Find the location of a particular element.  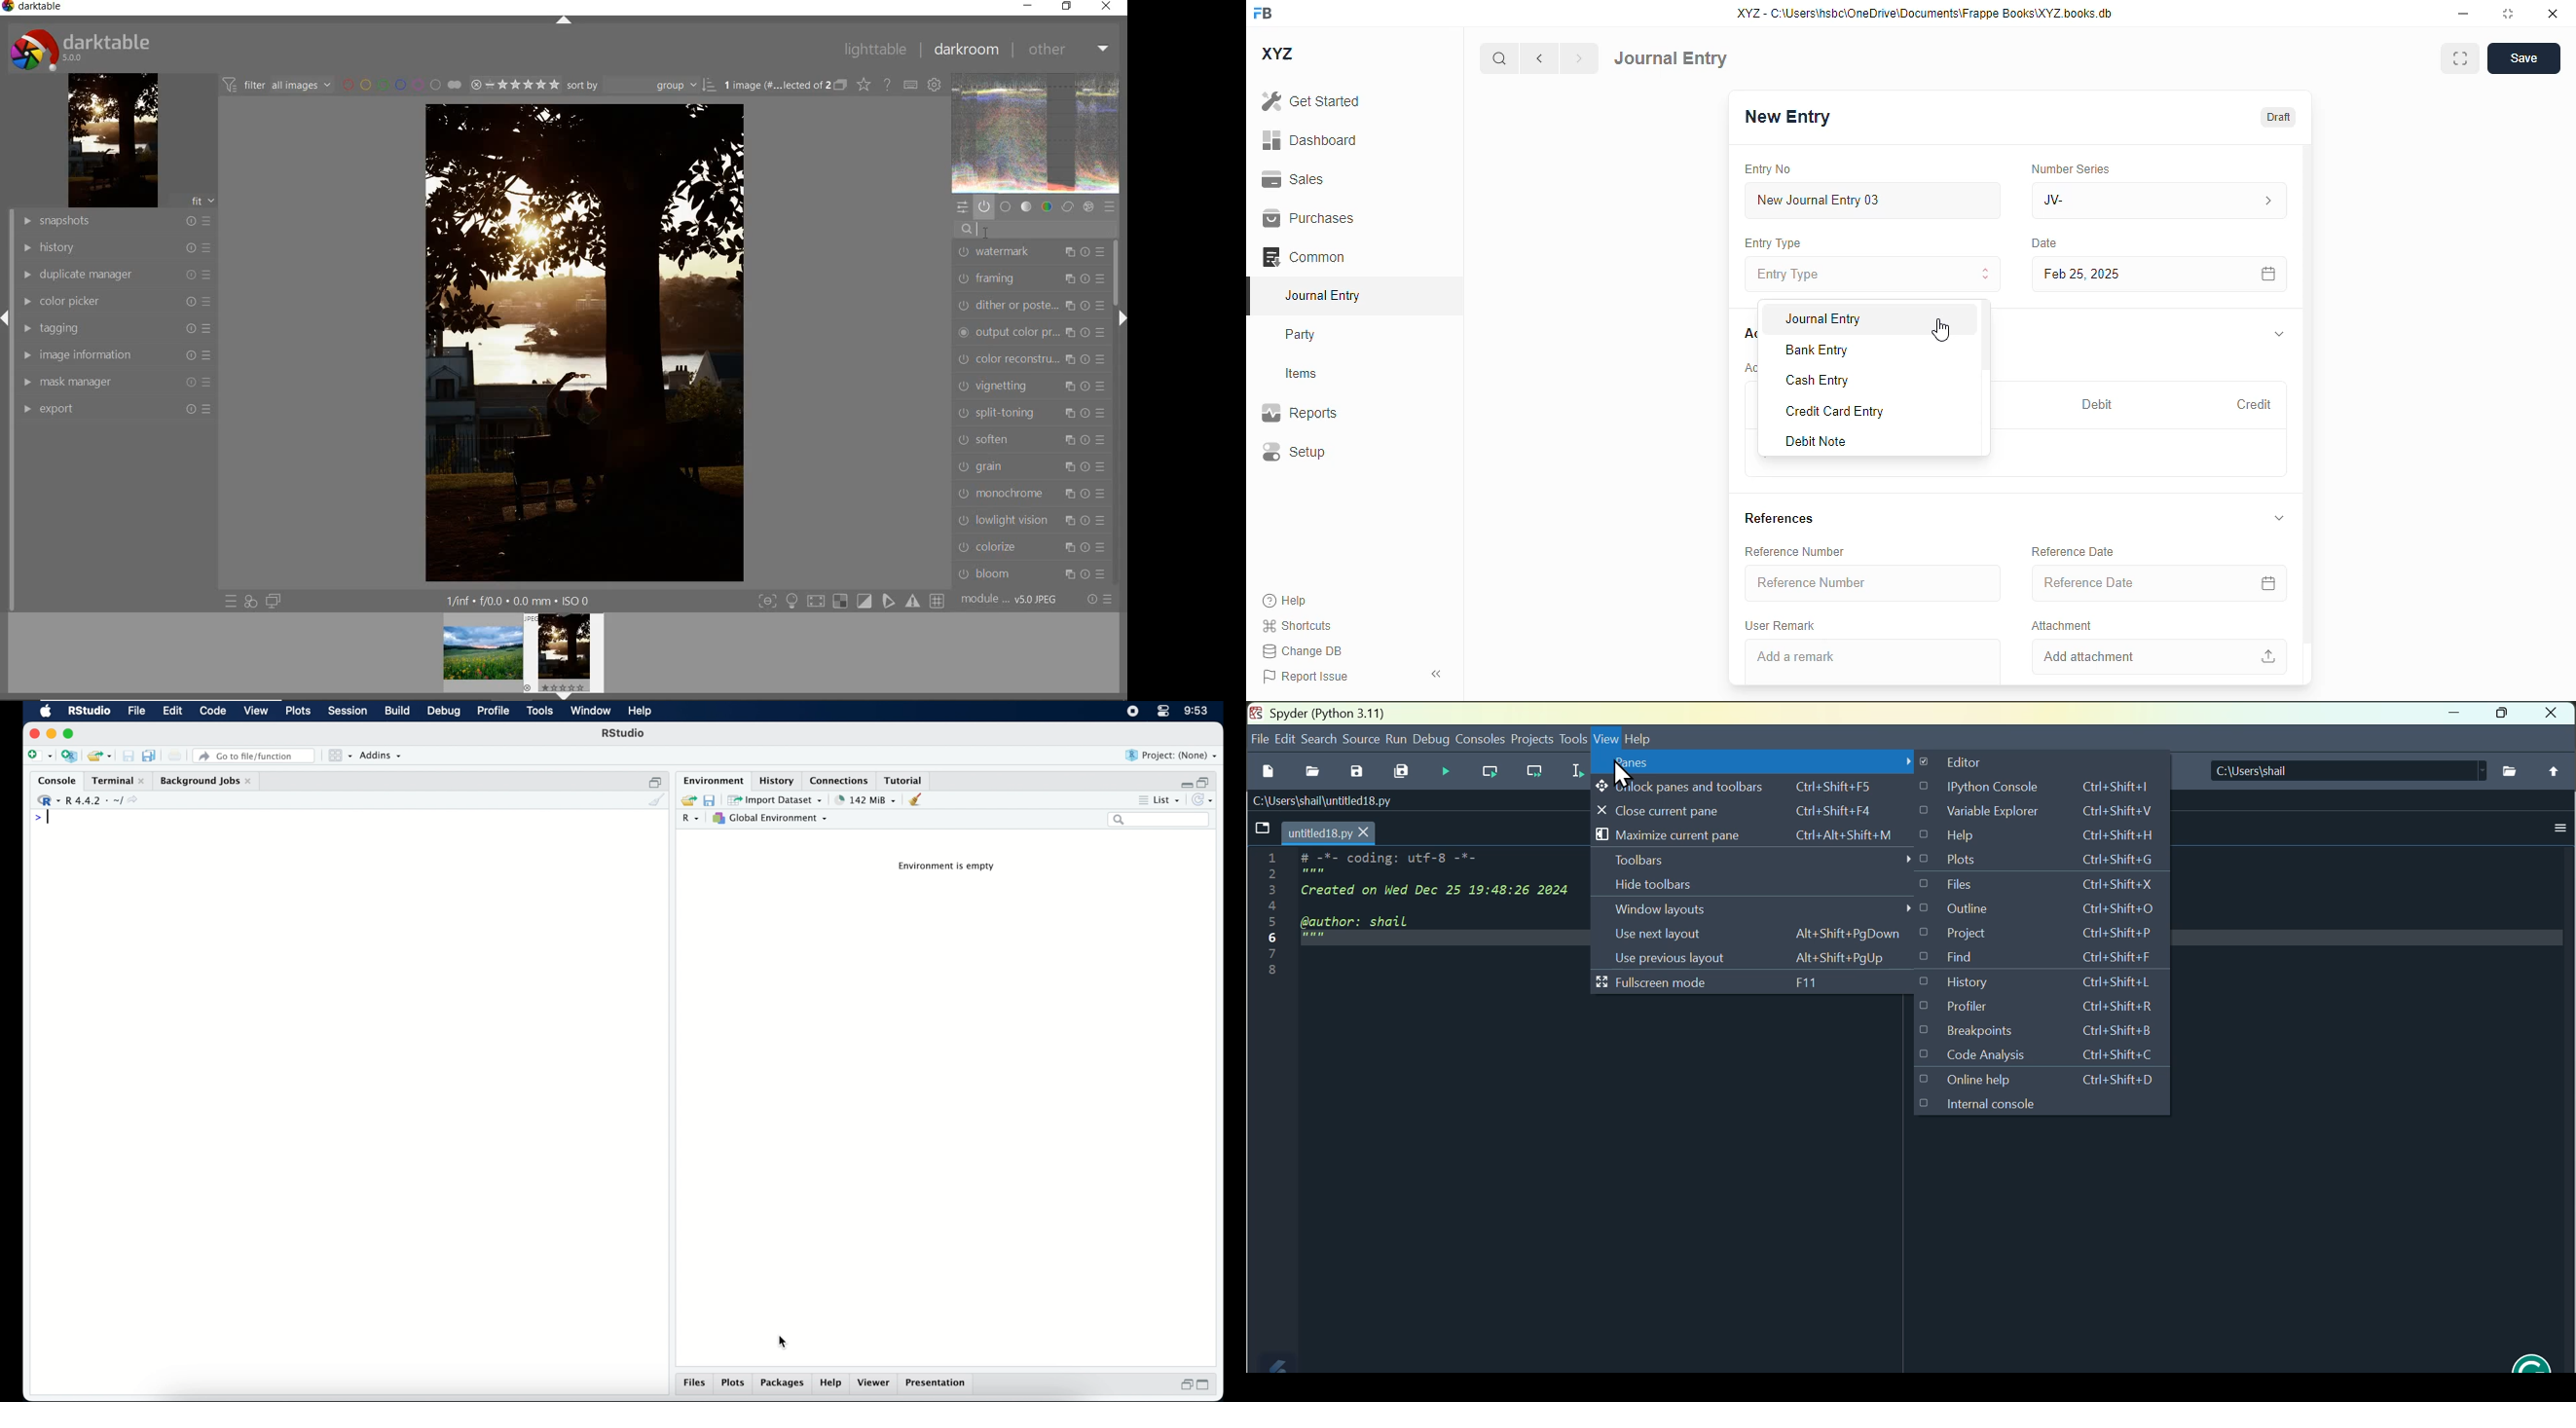

reset or presets & preferences is located at coordinates (1100, 599).